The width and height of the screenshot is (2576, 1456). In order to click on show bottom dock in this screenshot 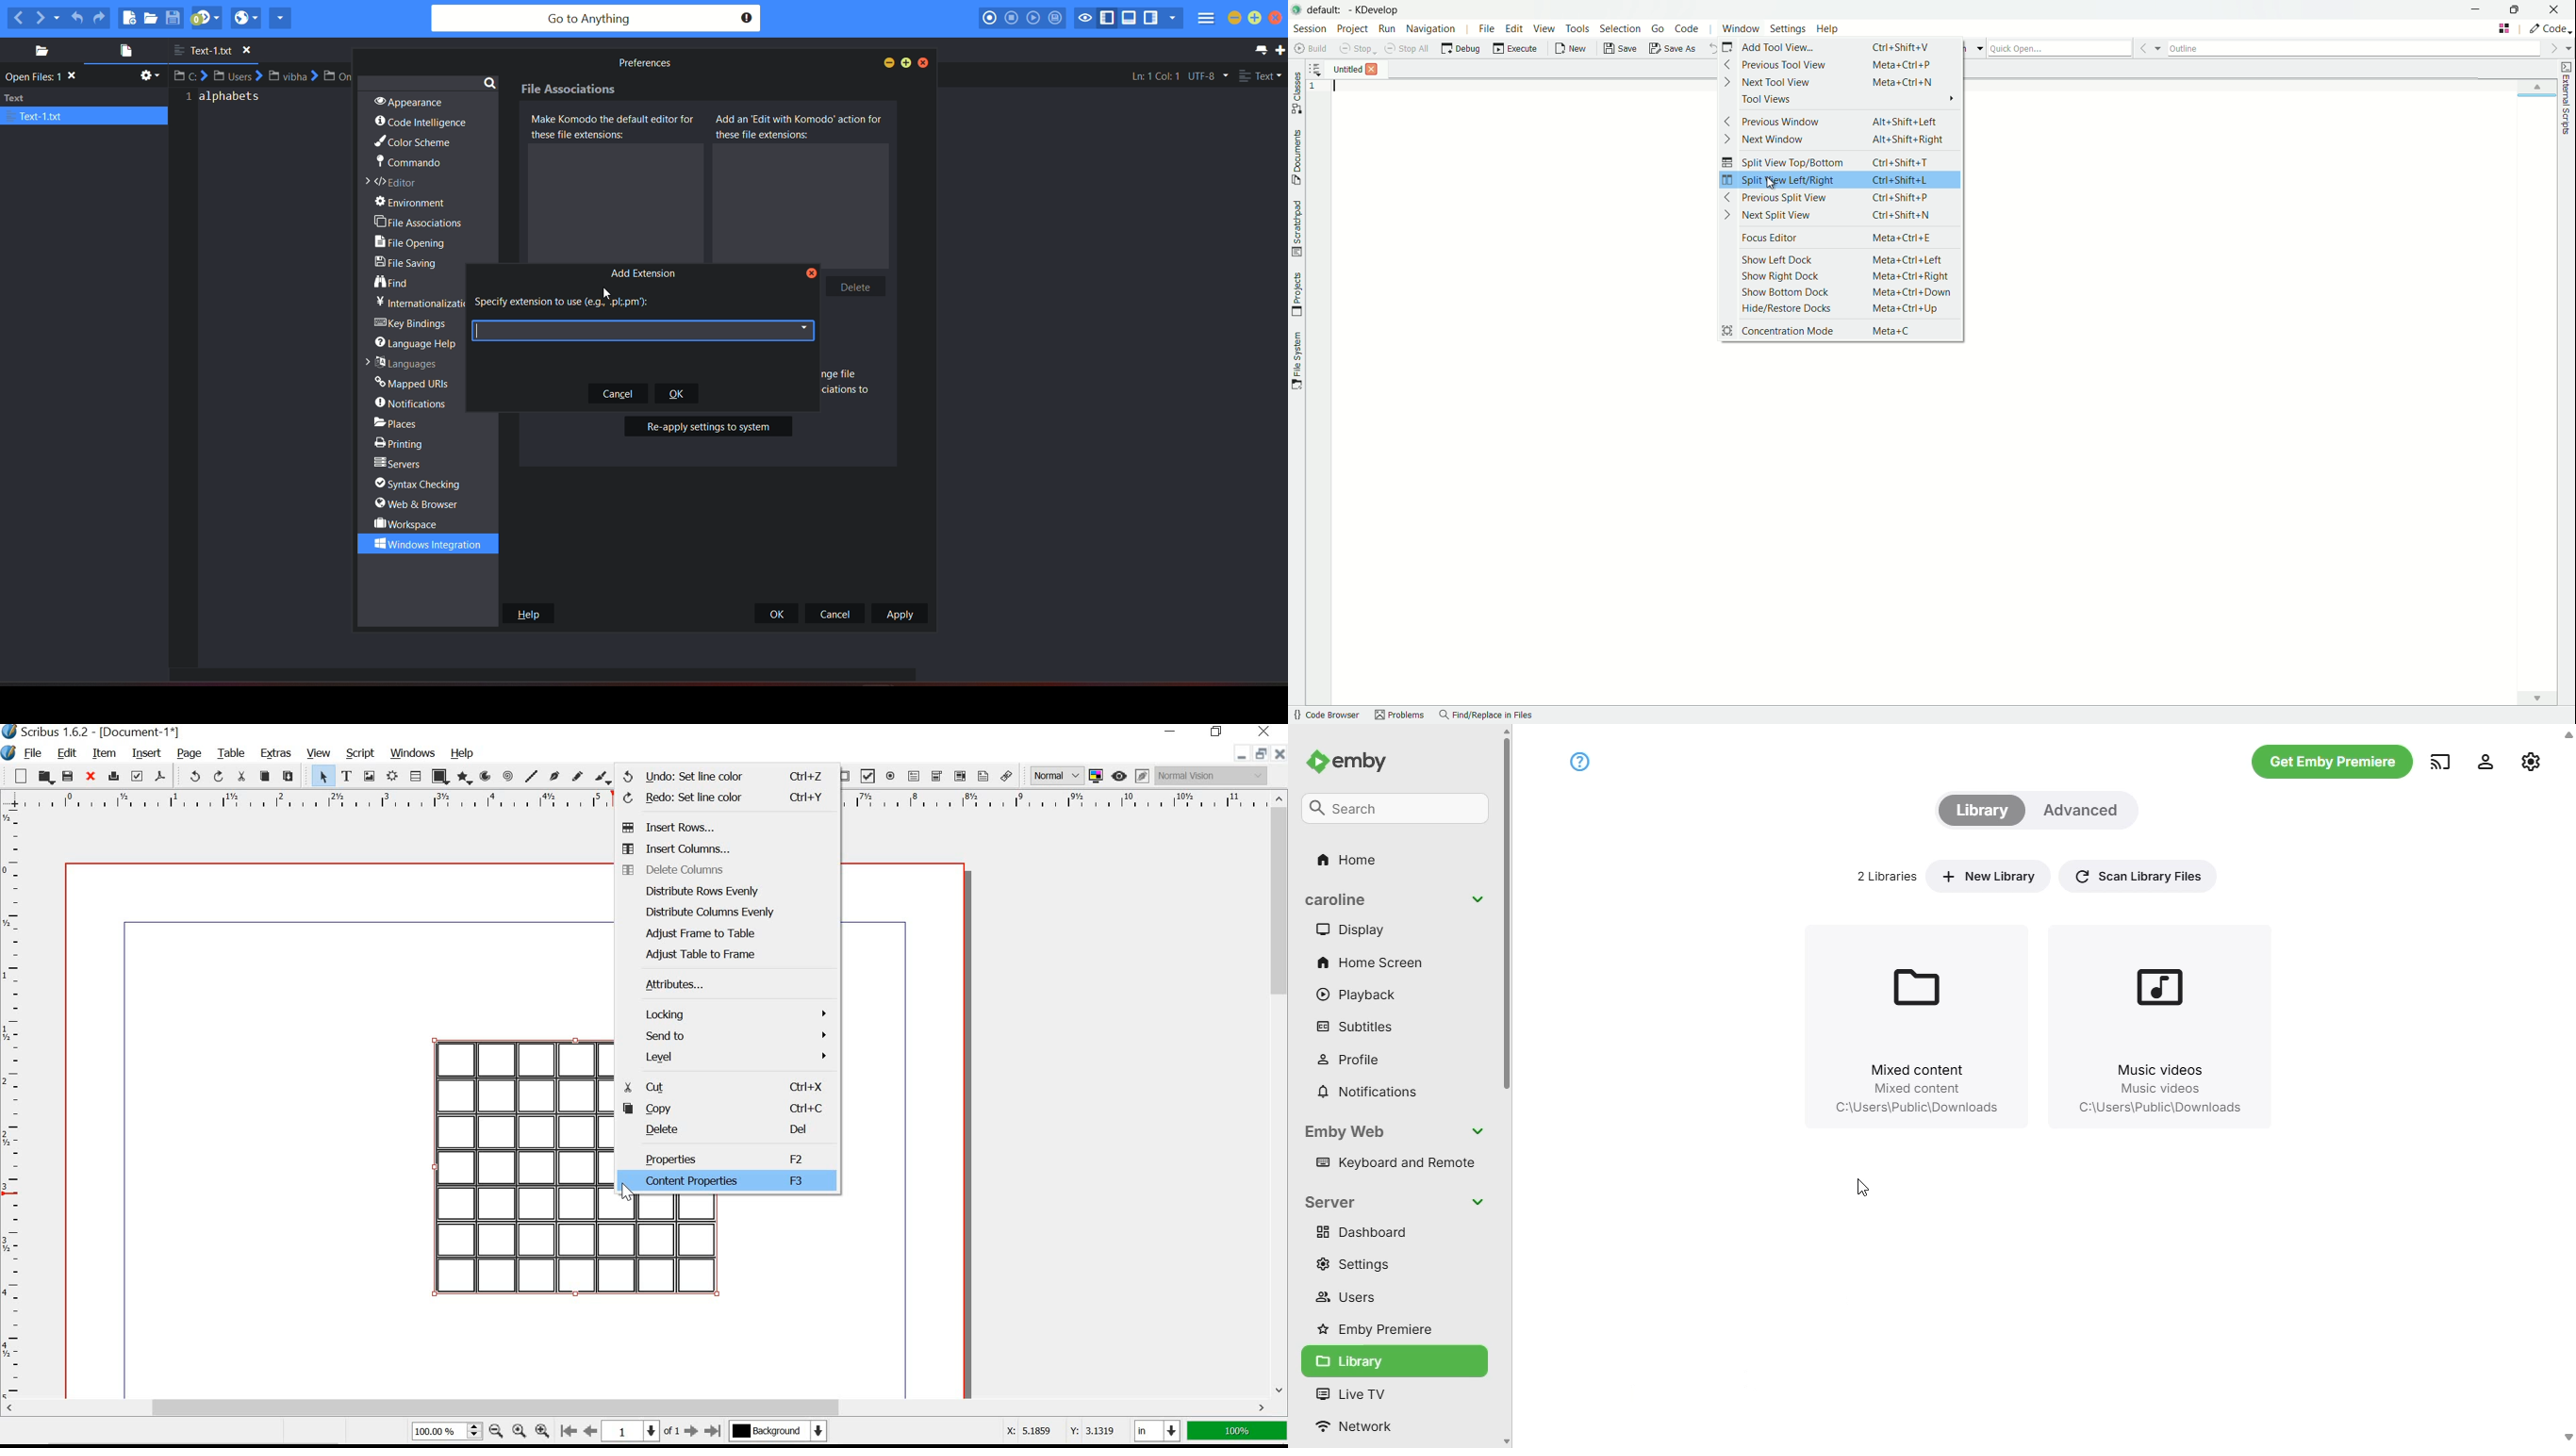, I will do `click(1792, 293)`.